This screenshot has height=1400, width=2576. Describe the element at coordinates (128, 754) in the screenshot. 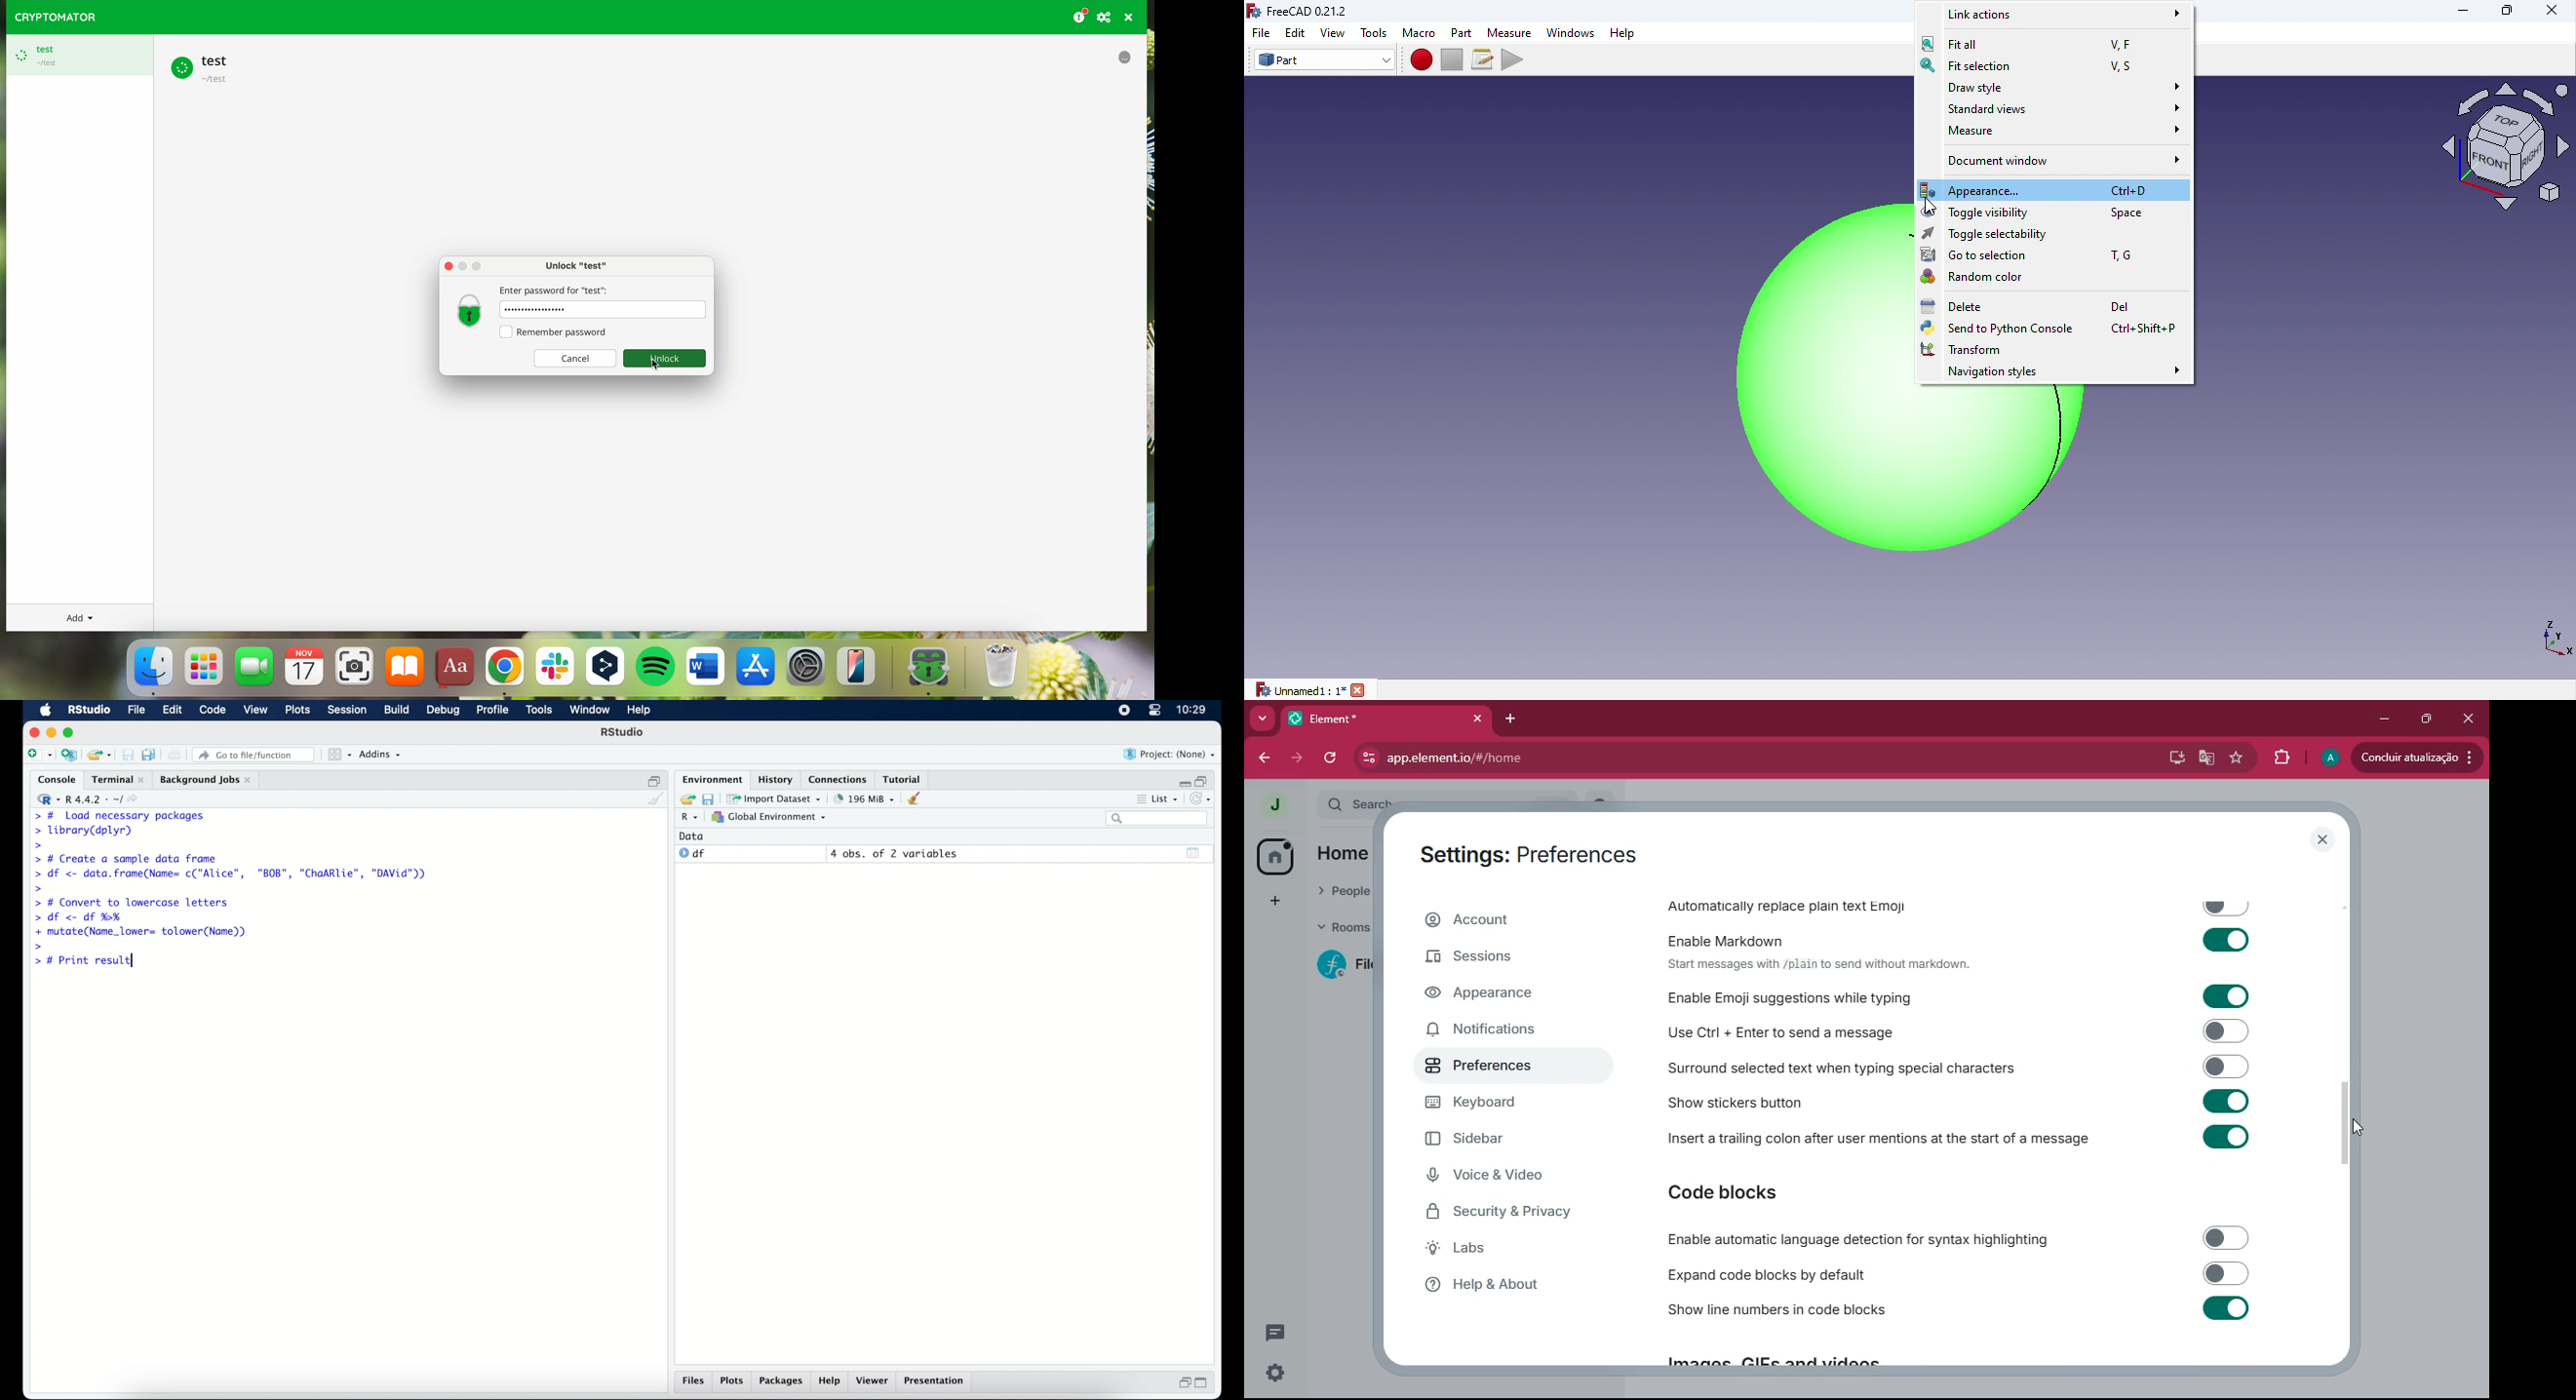

I see `save` at that location.